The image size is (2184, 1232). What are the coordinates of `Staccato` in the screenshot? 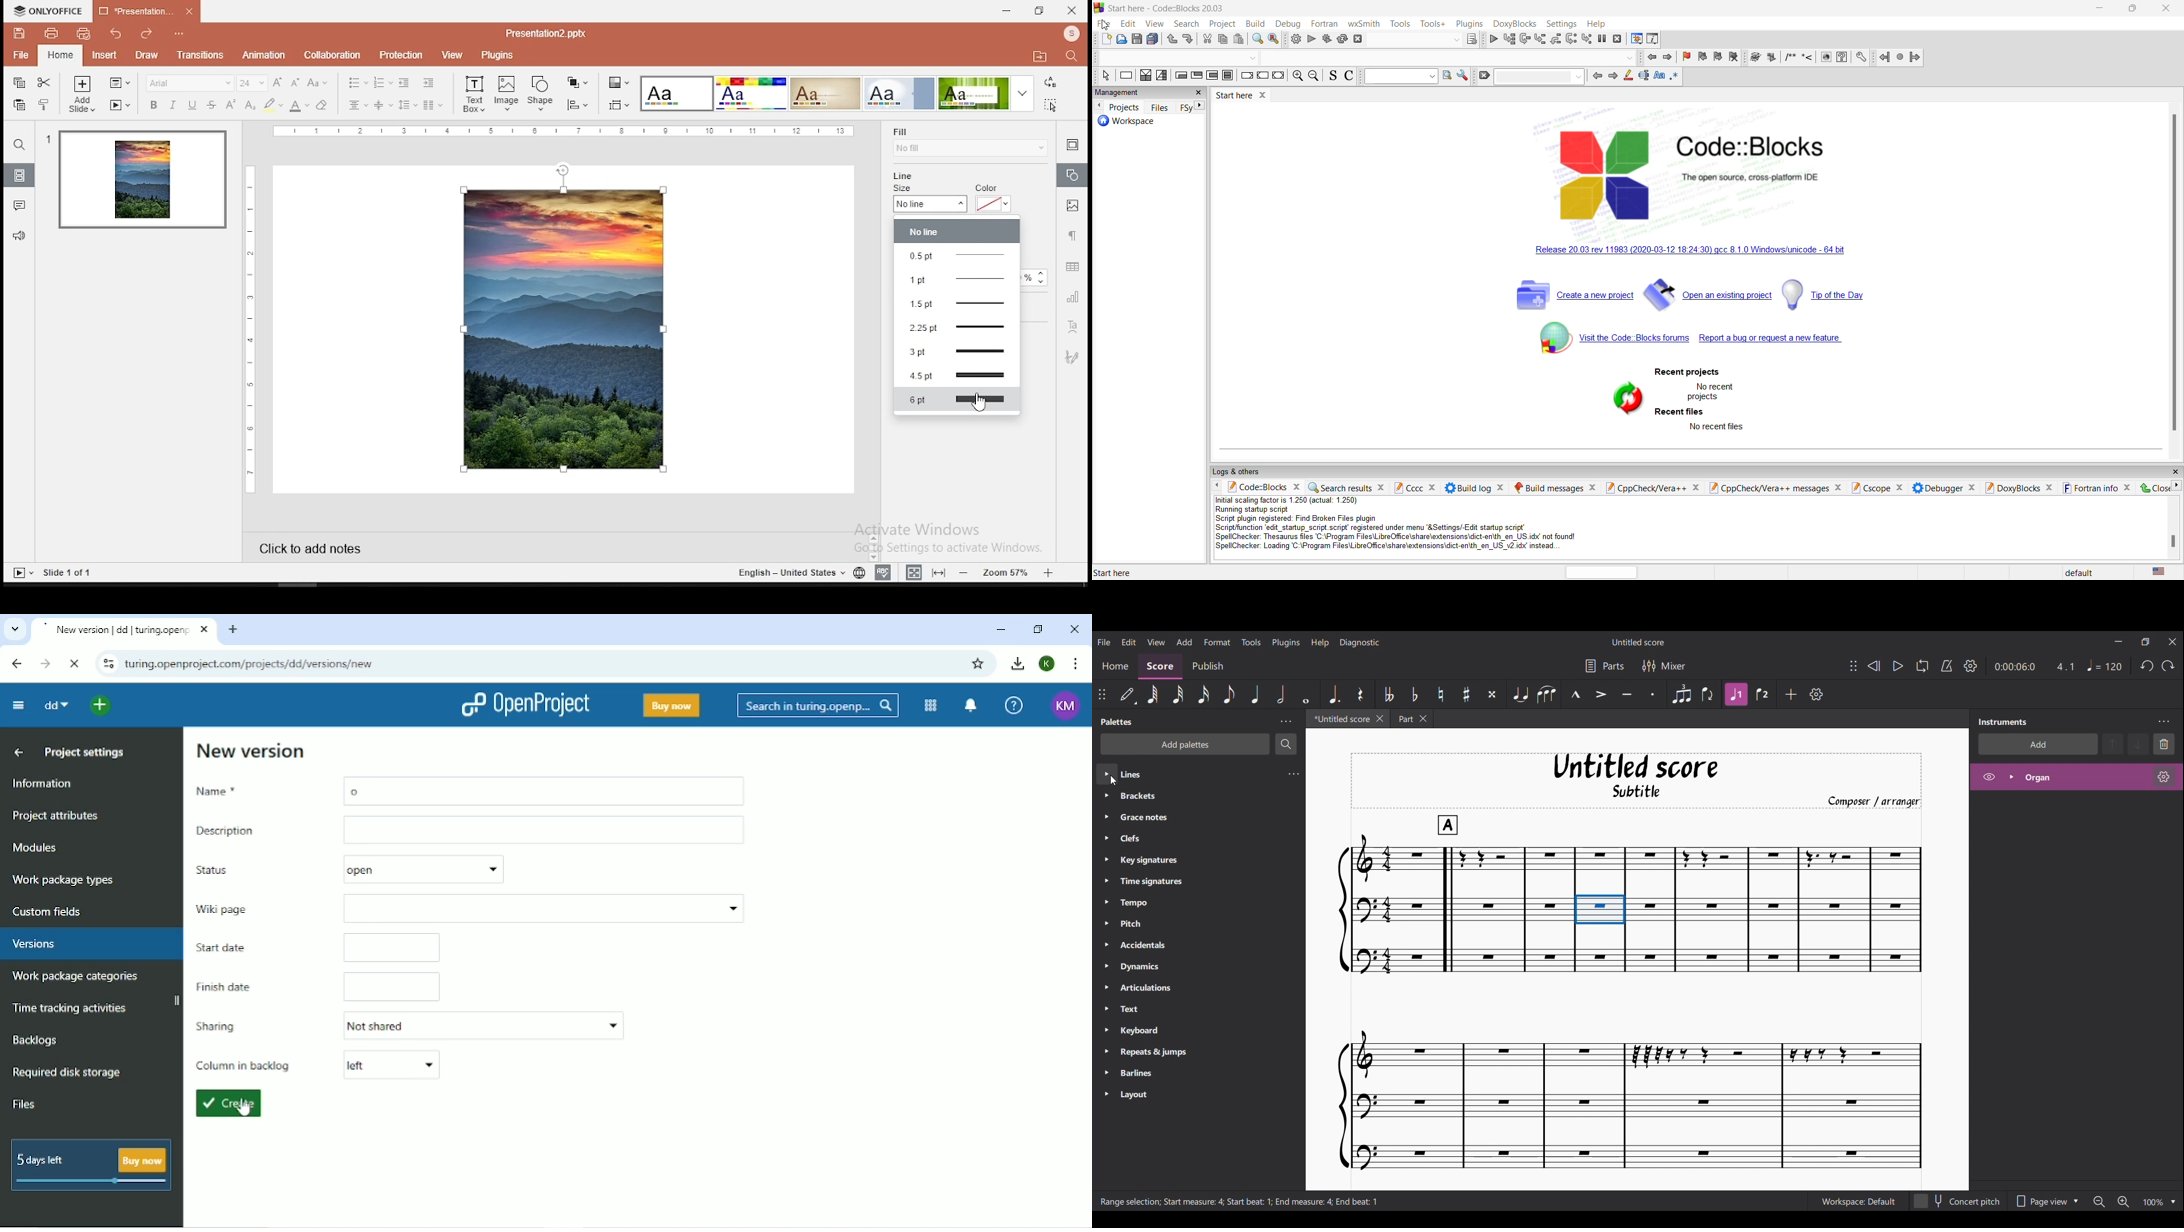 It's located at (1653, 694).